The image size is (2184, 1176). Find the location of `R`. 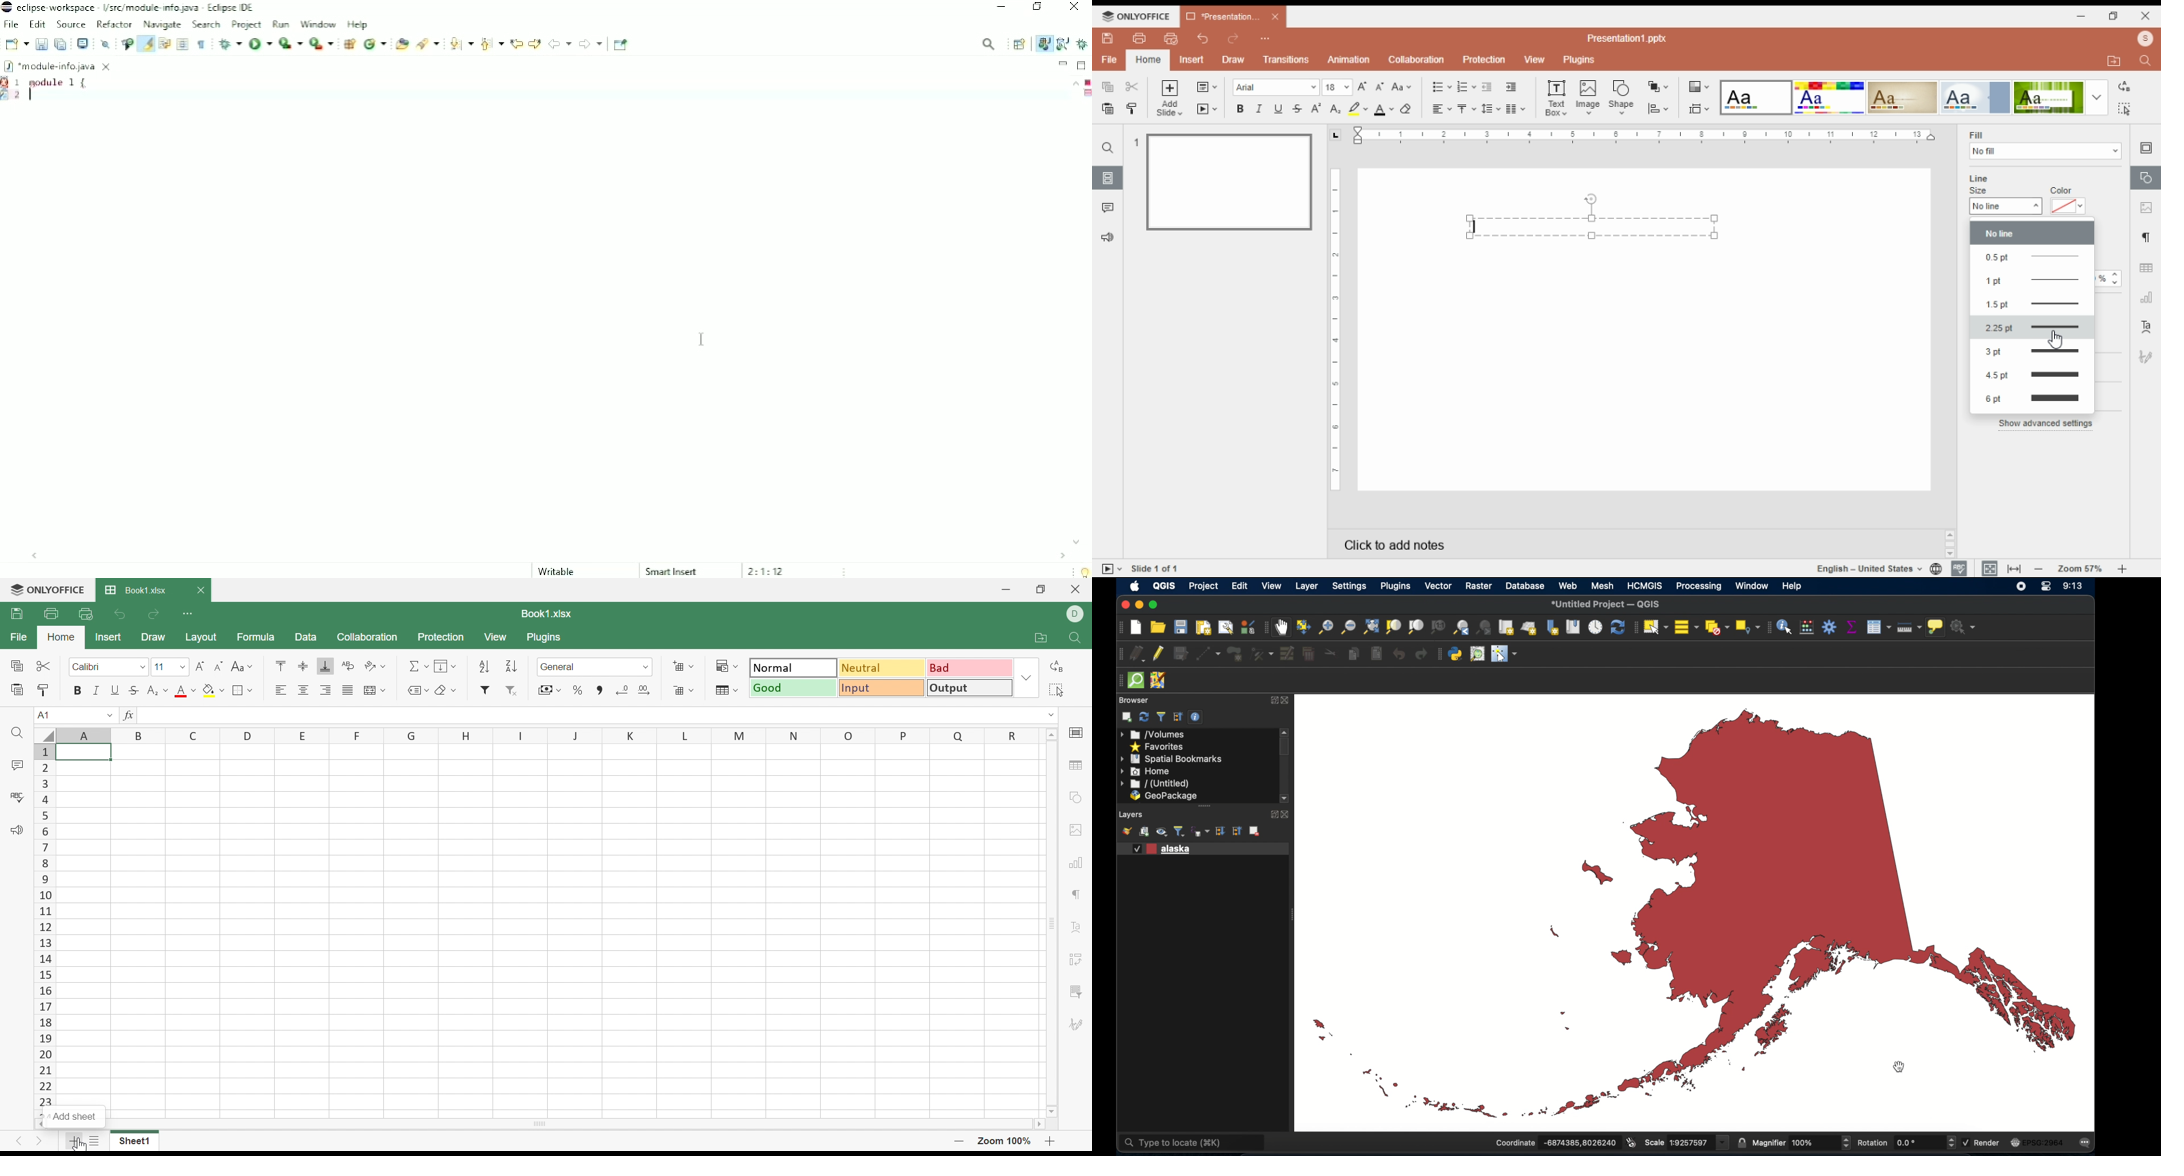

R is located at coordinates (1010, 736).